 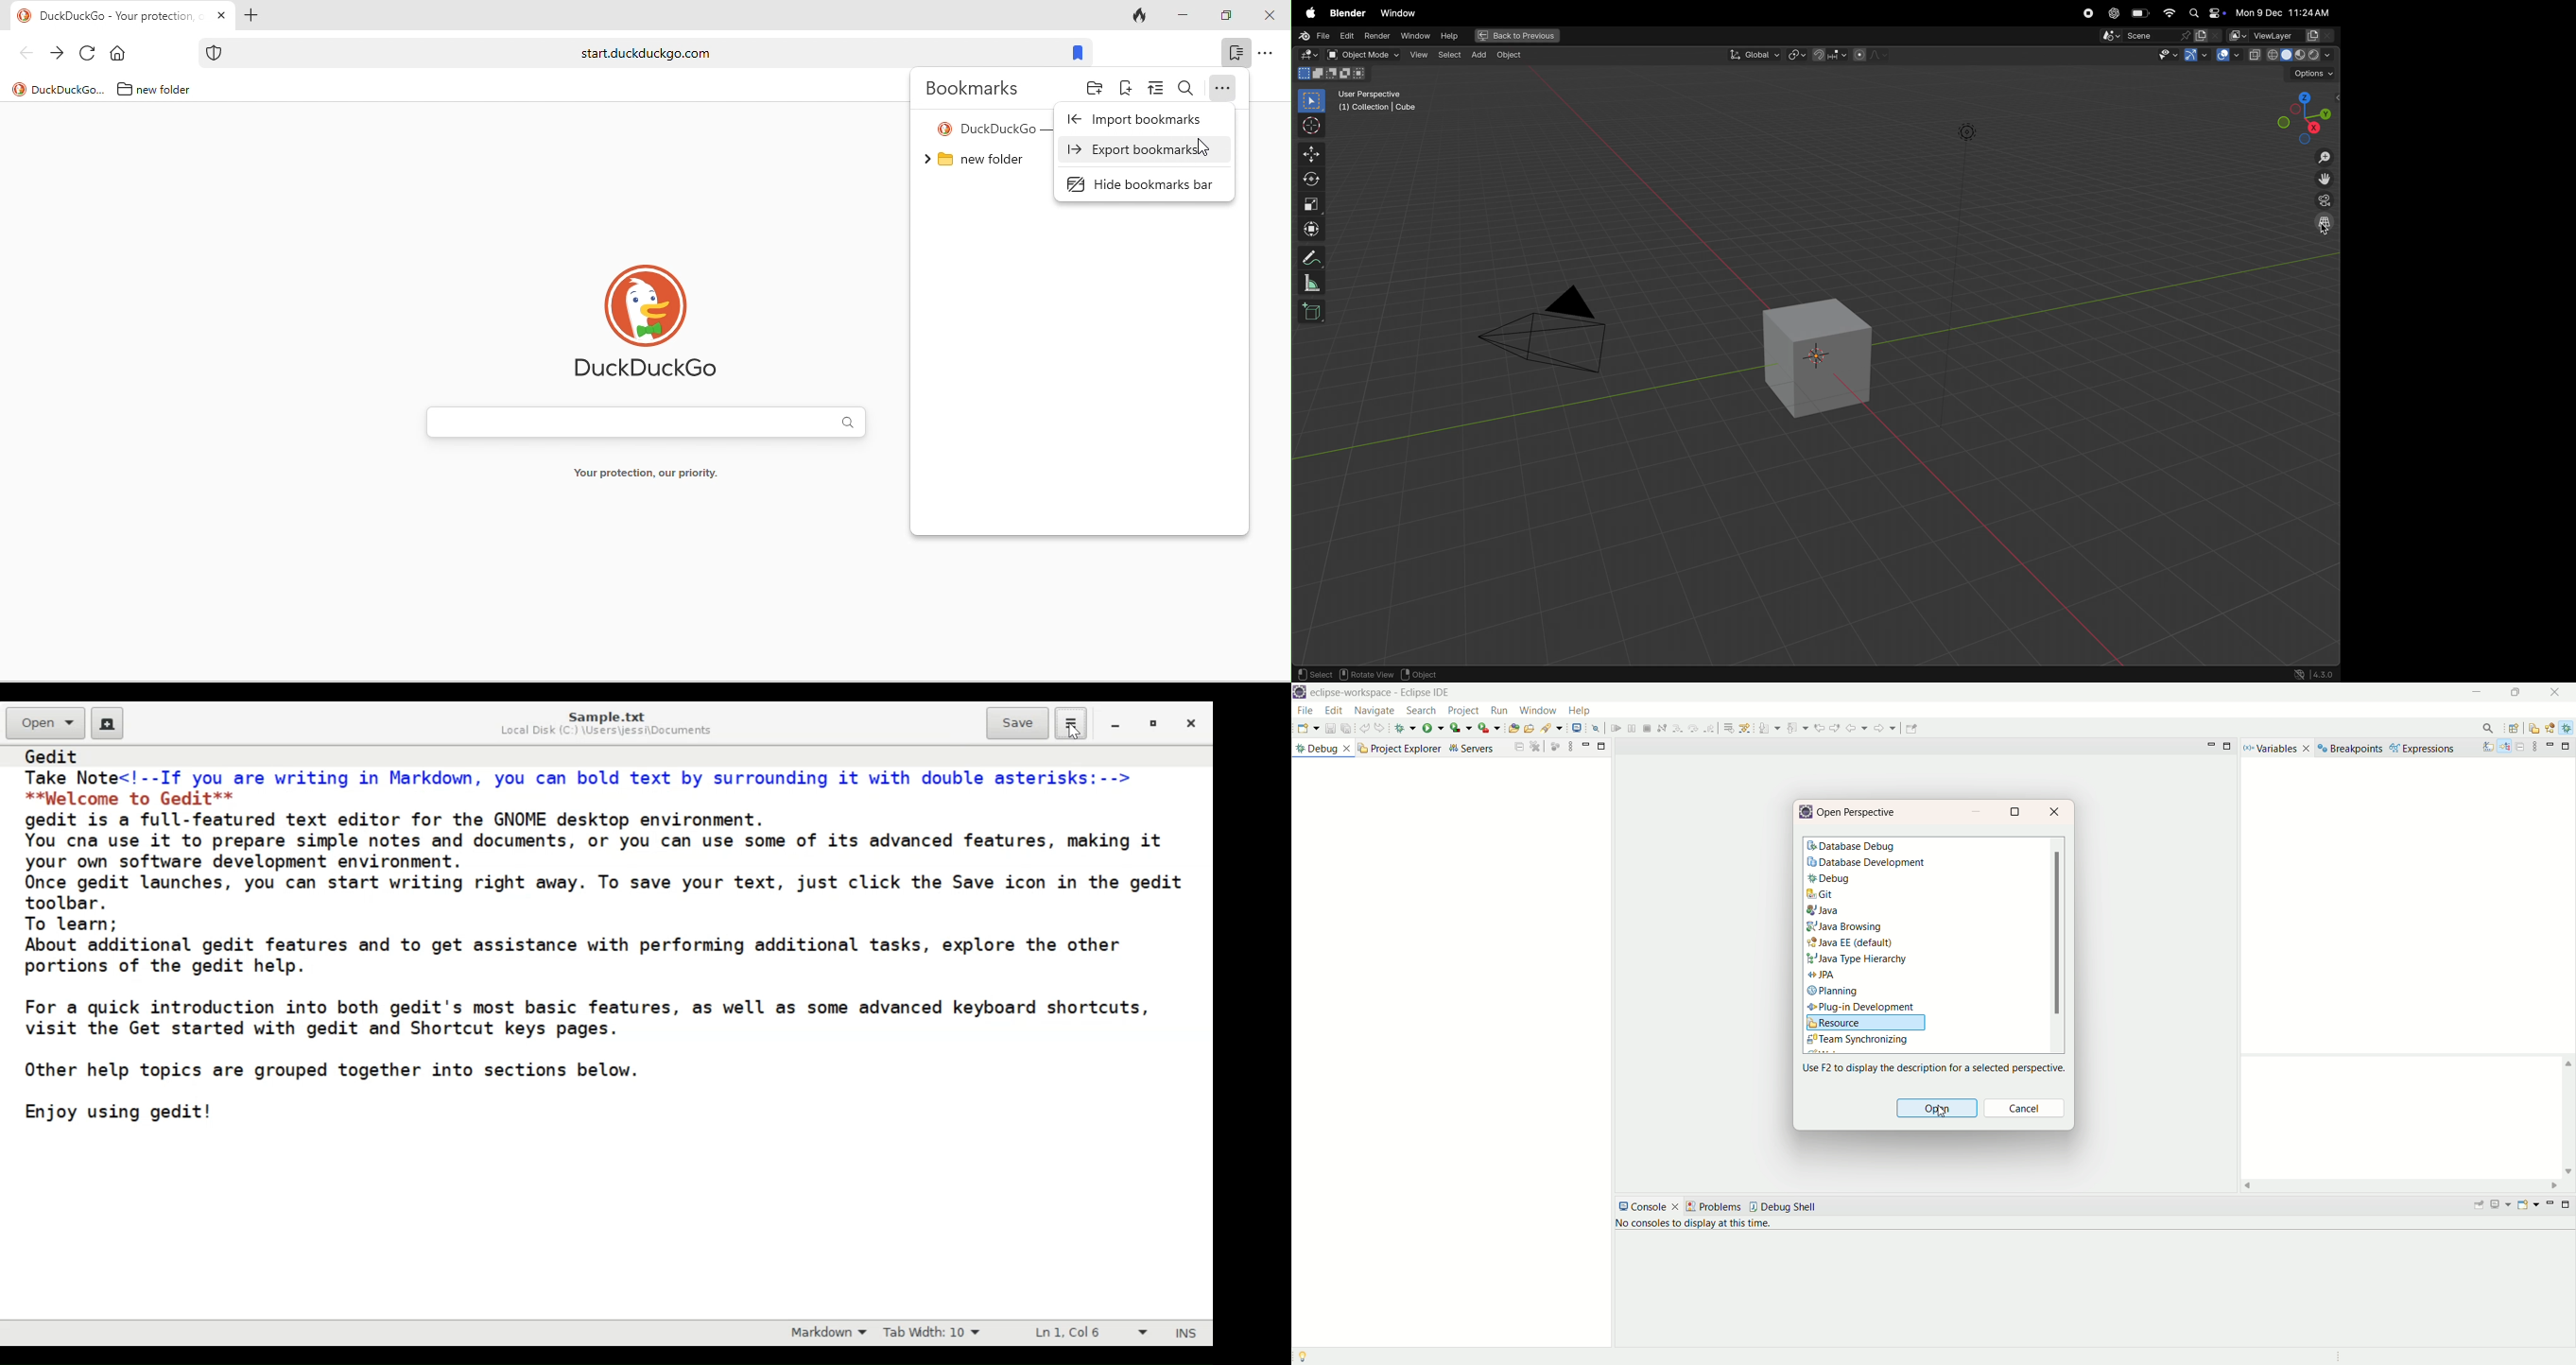 What do you see at coordinates (1427, 673) in the screenshot?
I see `object` at bounding box center [1427, 673].